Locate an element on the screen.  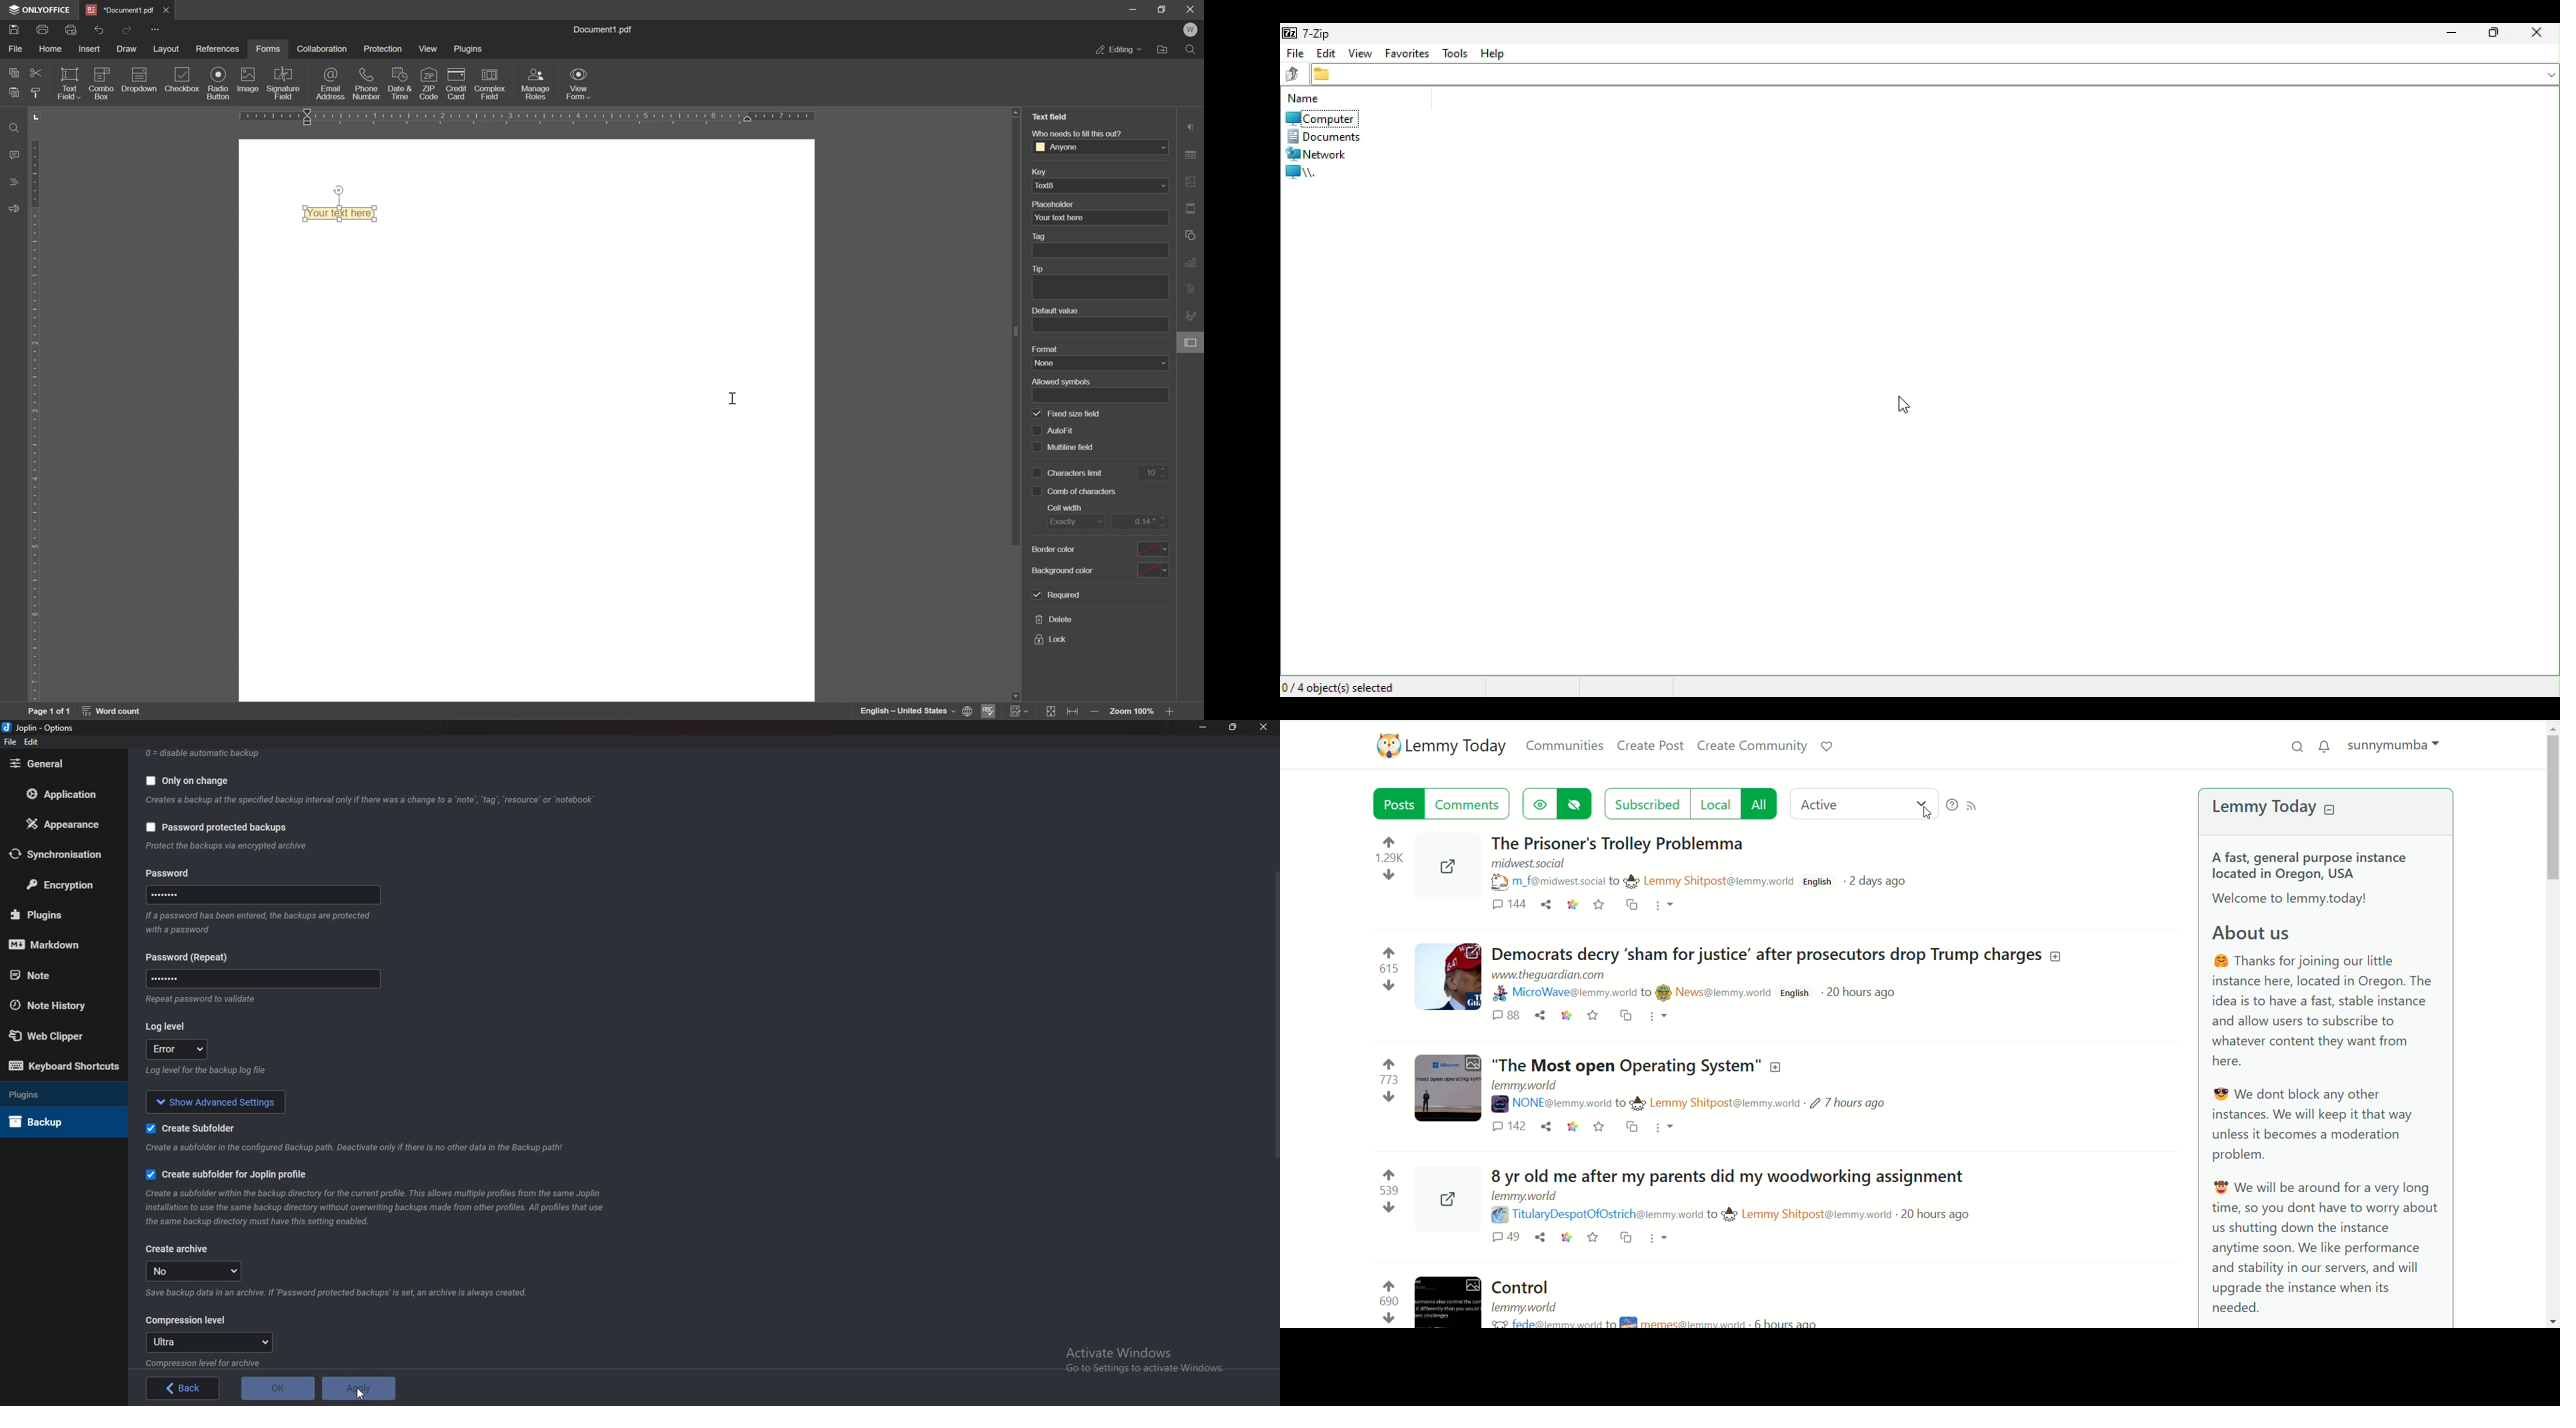
votes is located at coordinates (1391, 863).